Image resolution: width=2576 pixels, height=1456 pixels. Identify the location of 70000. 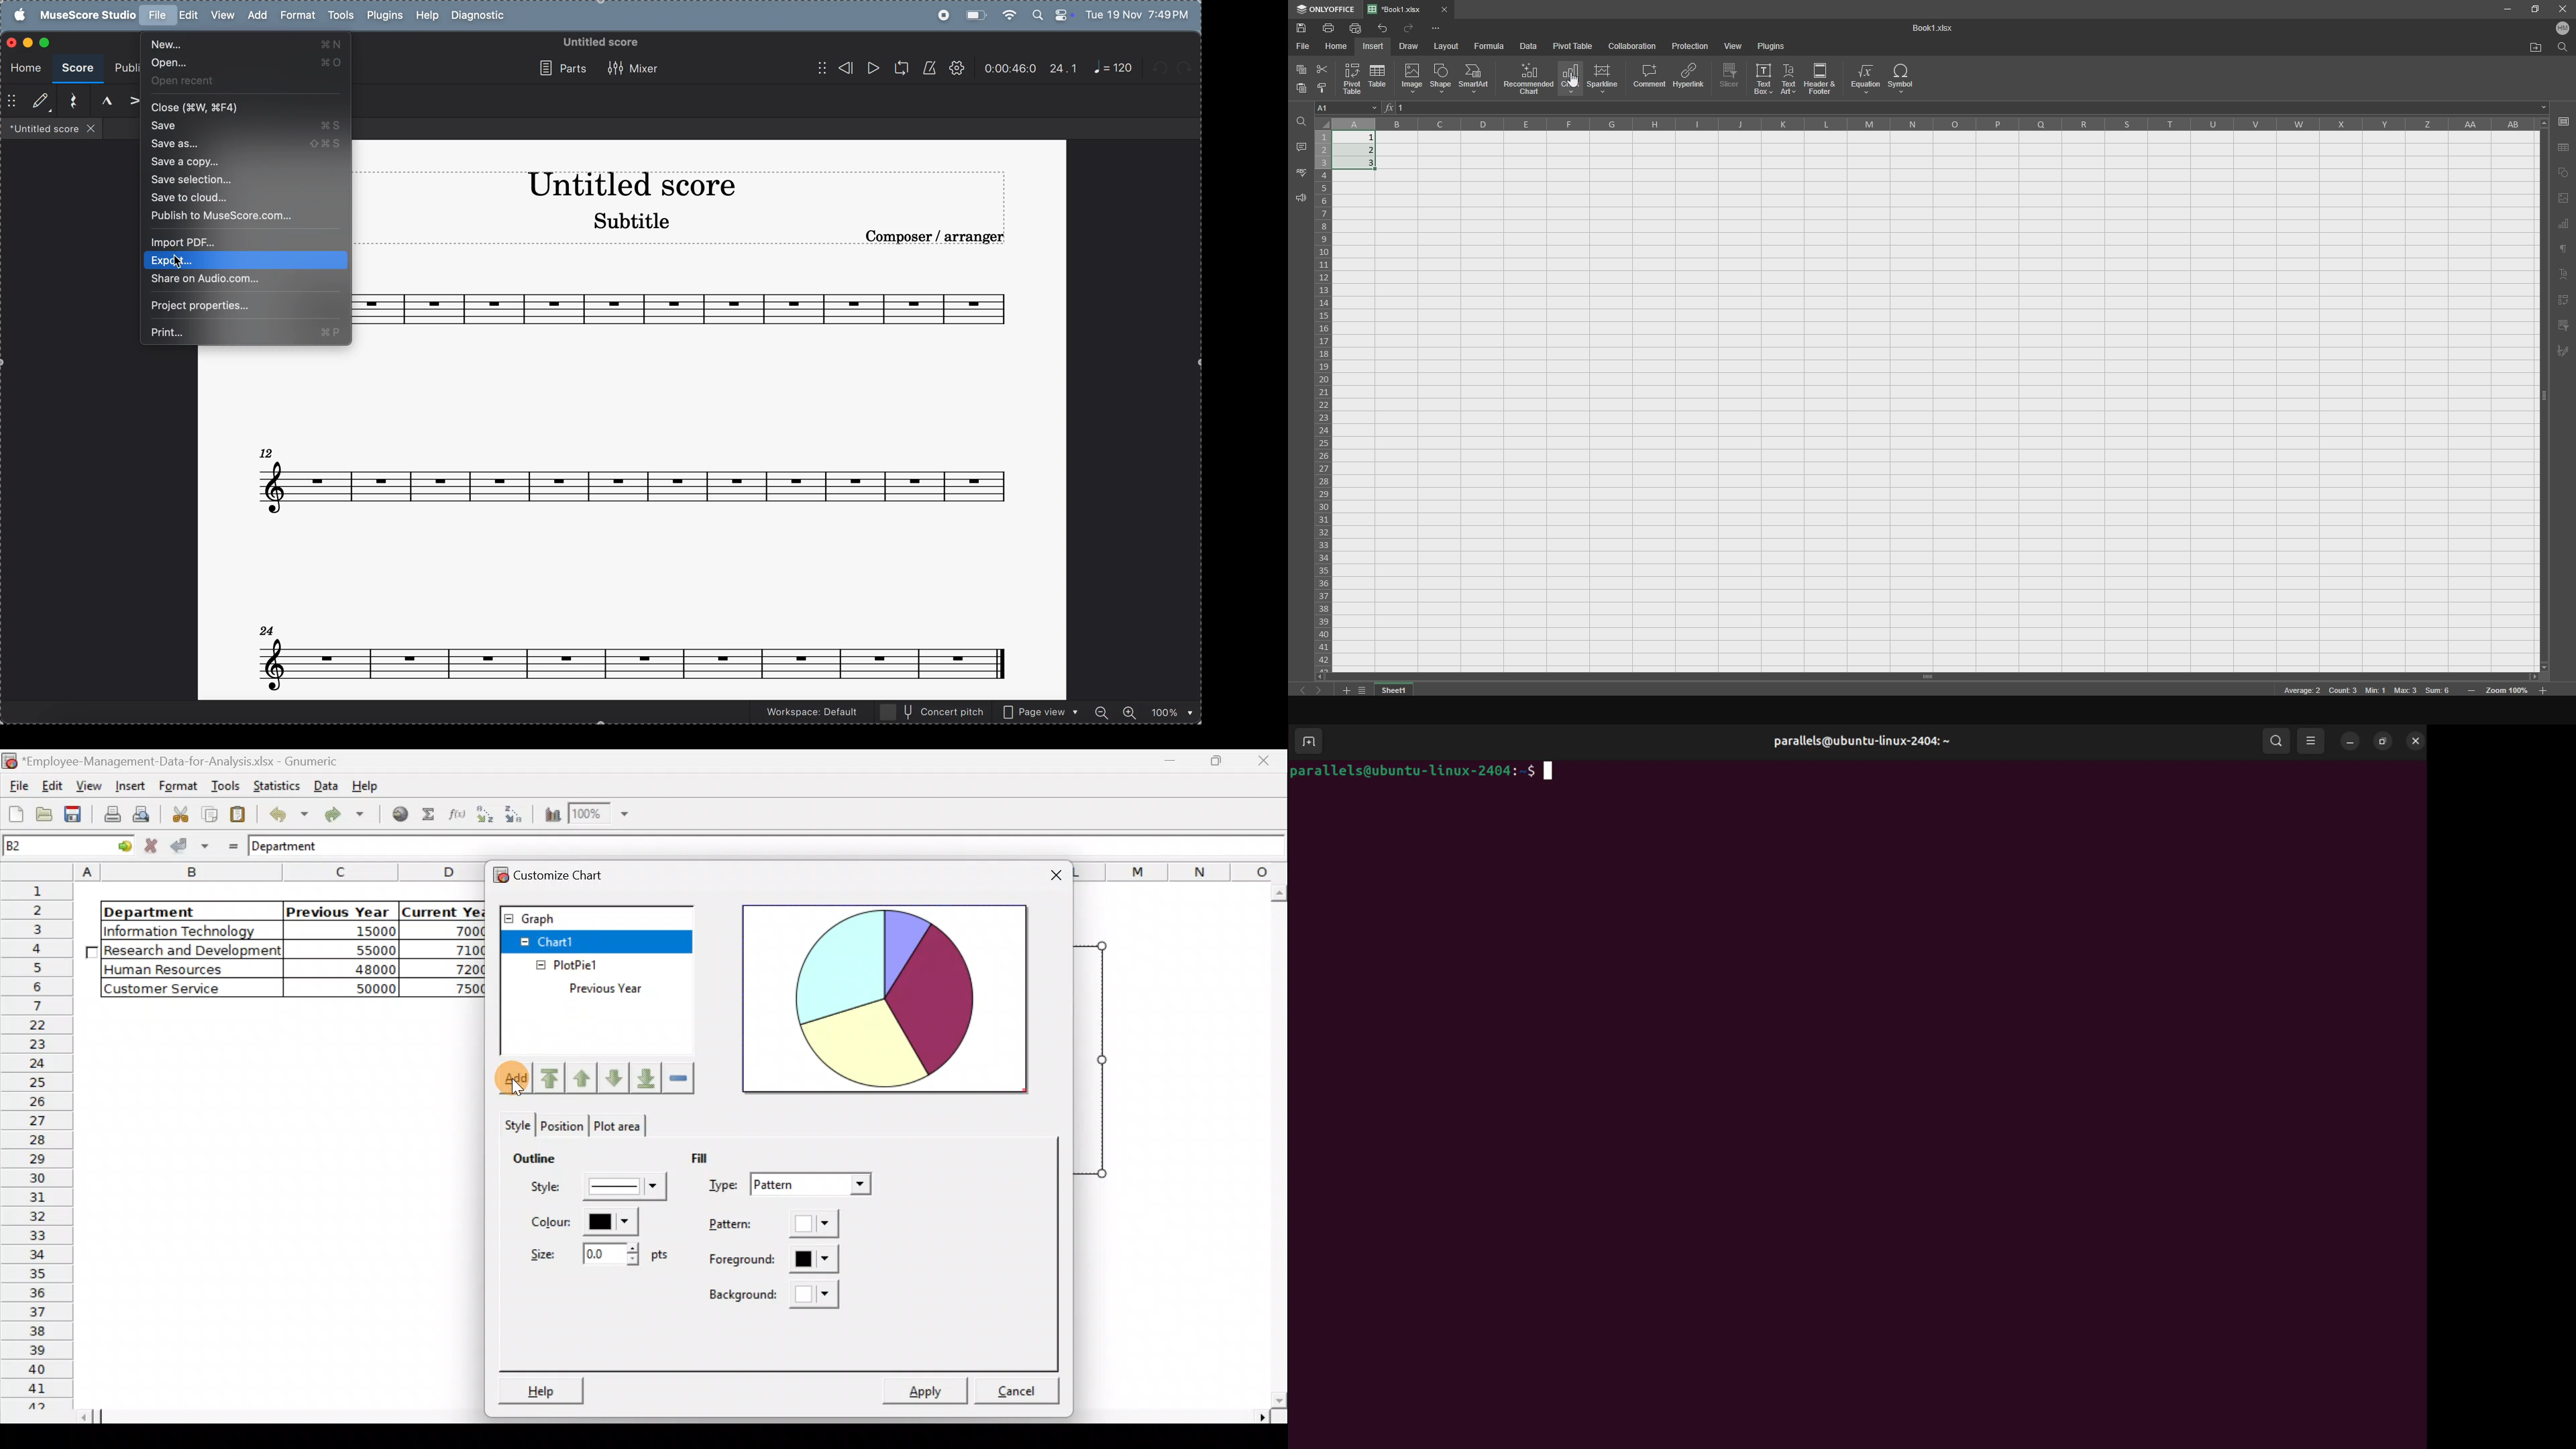
(458, 930).